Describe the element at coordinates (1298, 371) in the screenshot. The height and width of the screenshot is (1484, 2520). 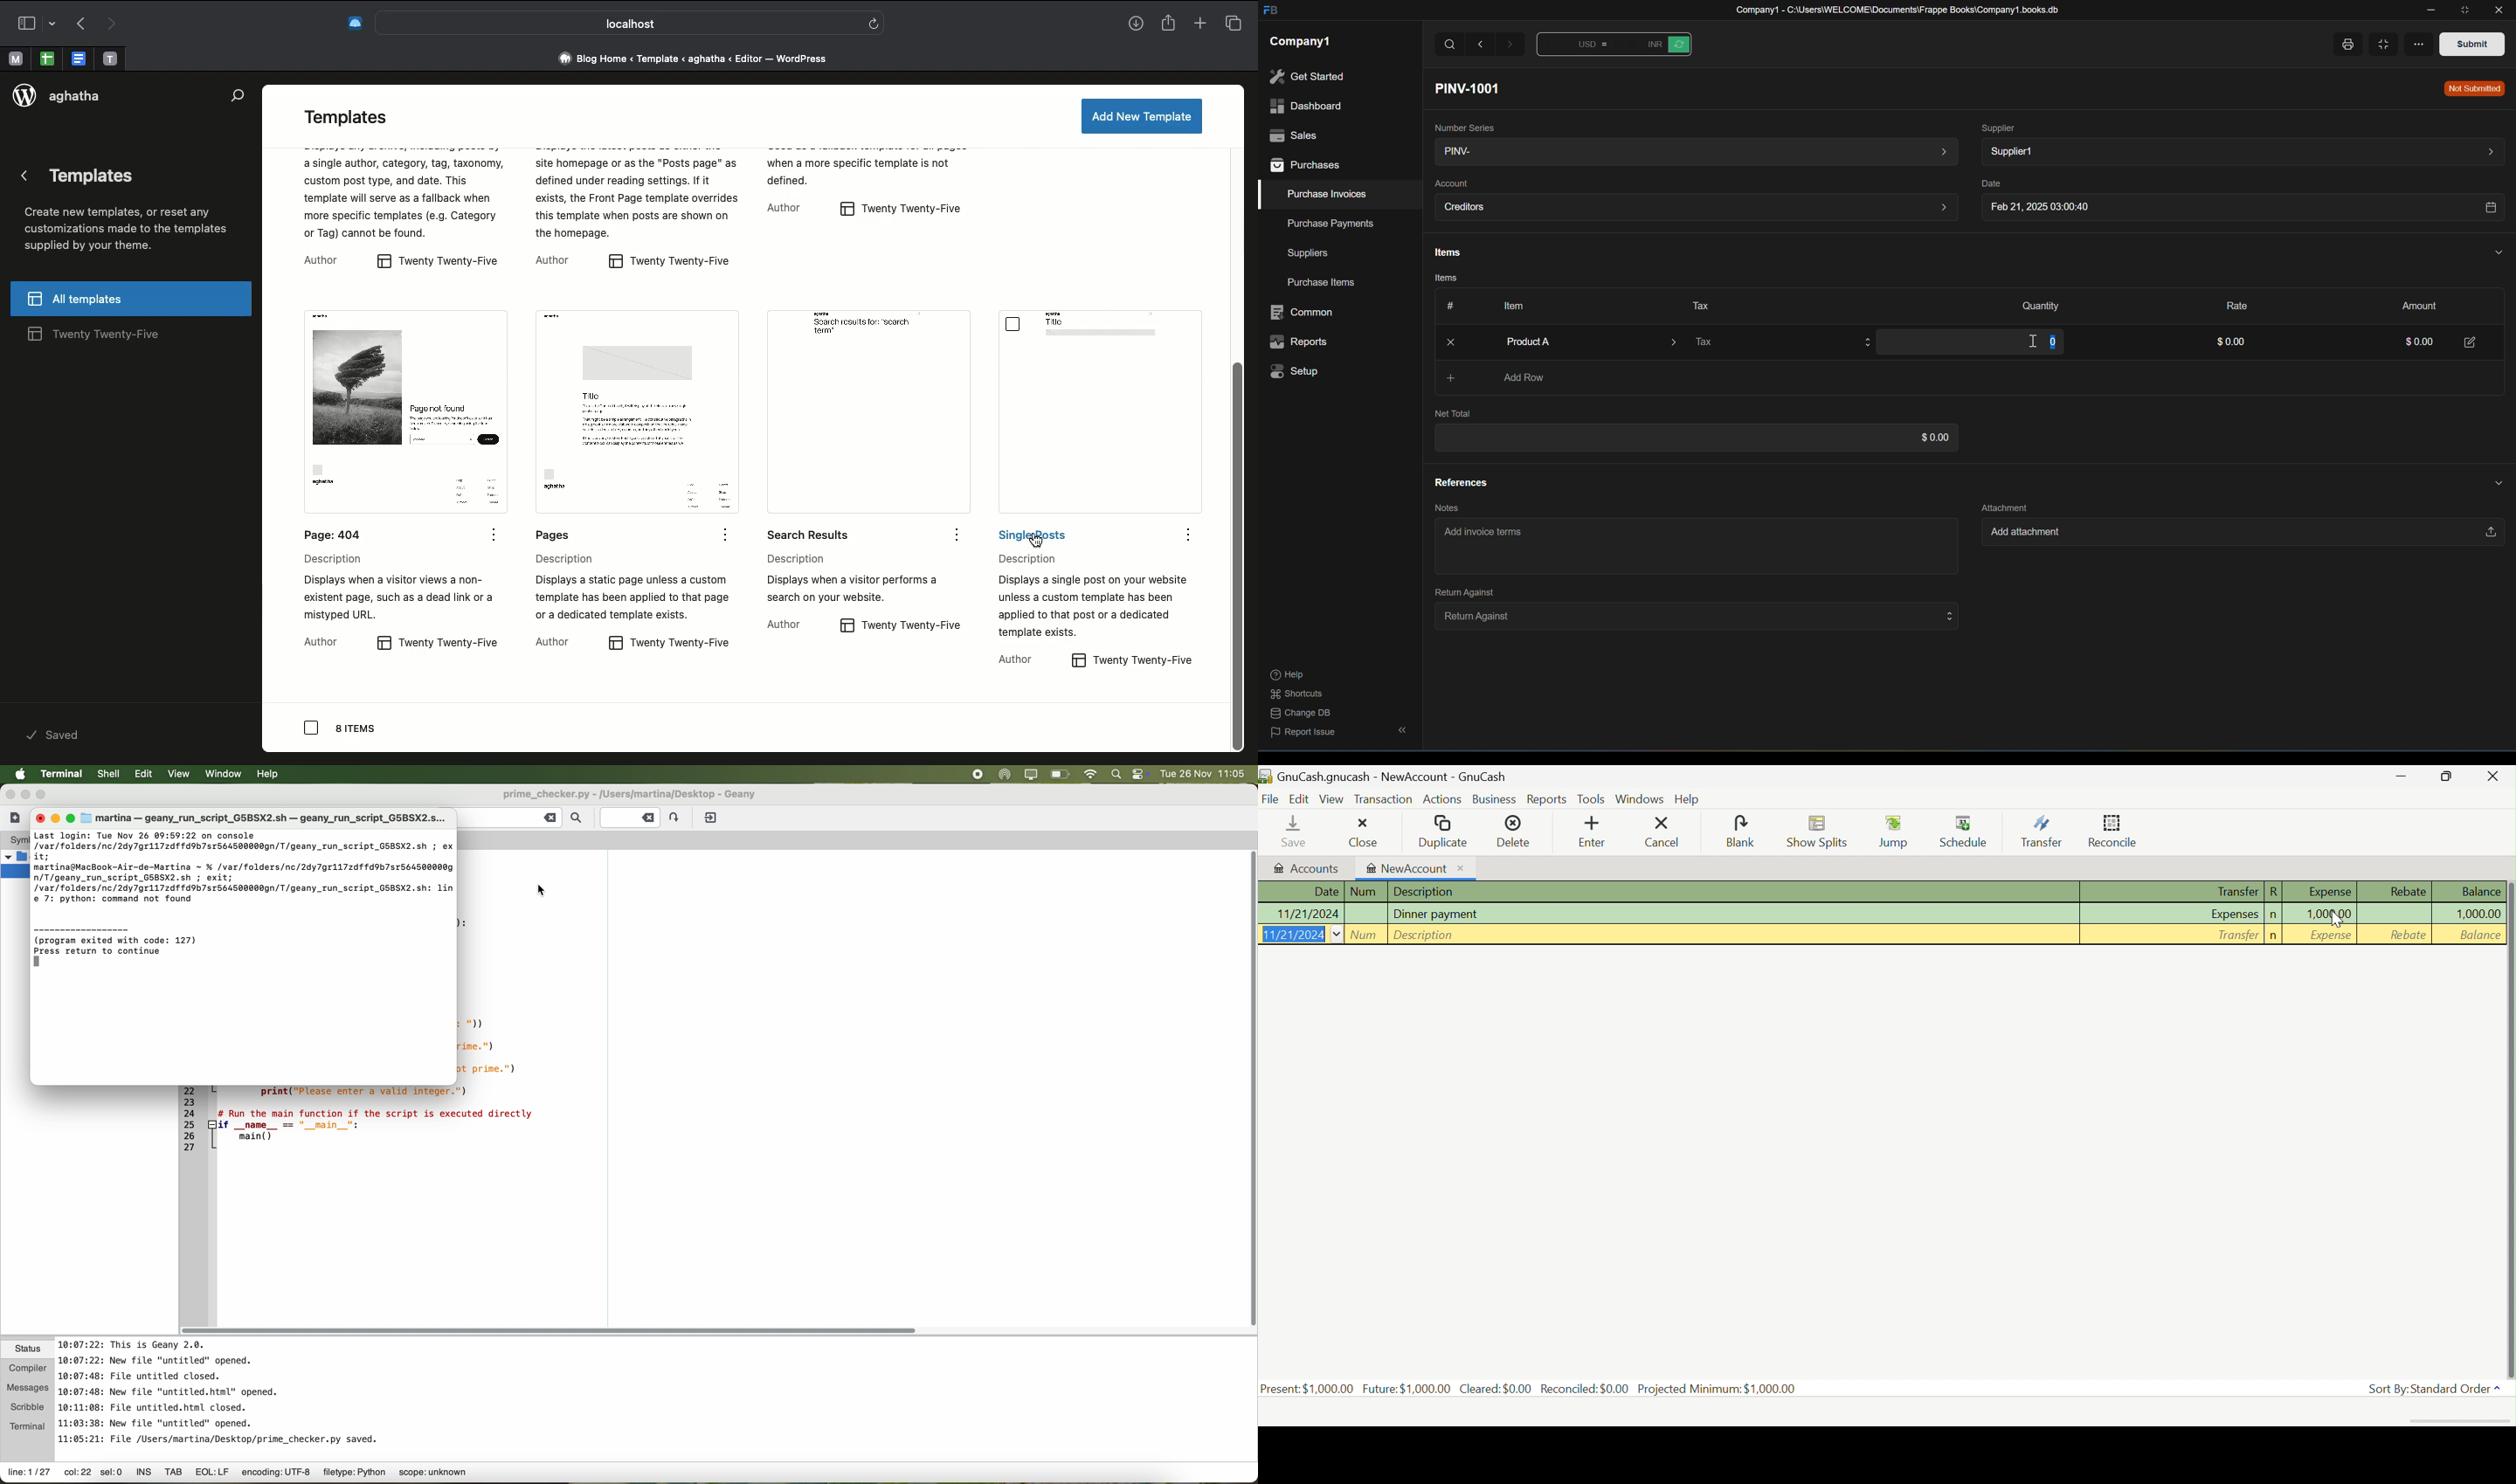
I see `setup` at that location.